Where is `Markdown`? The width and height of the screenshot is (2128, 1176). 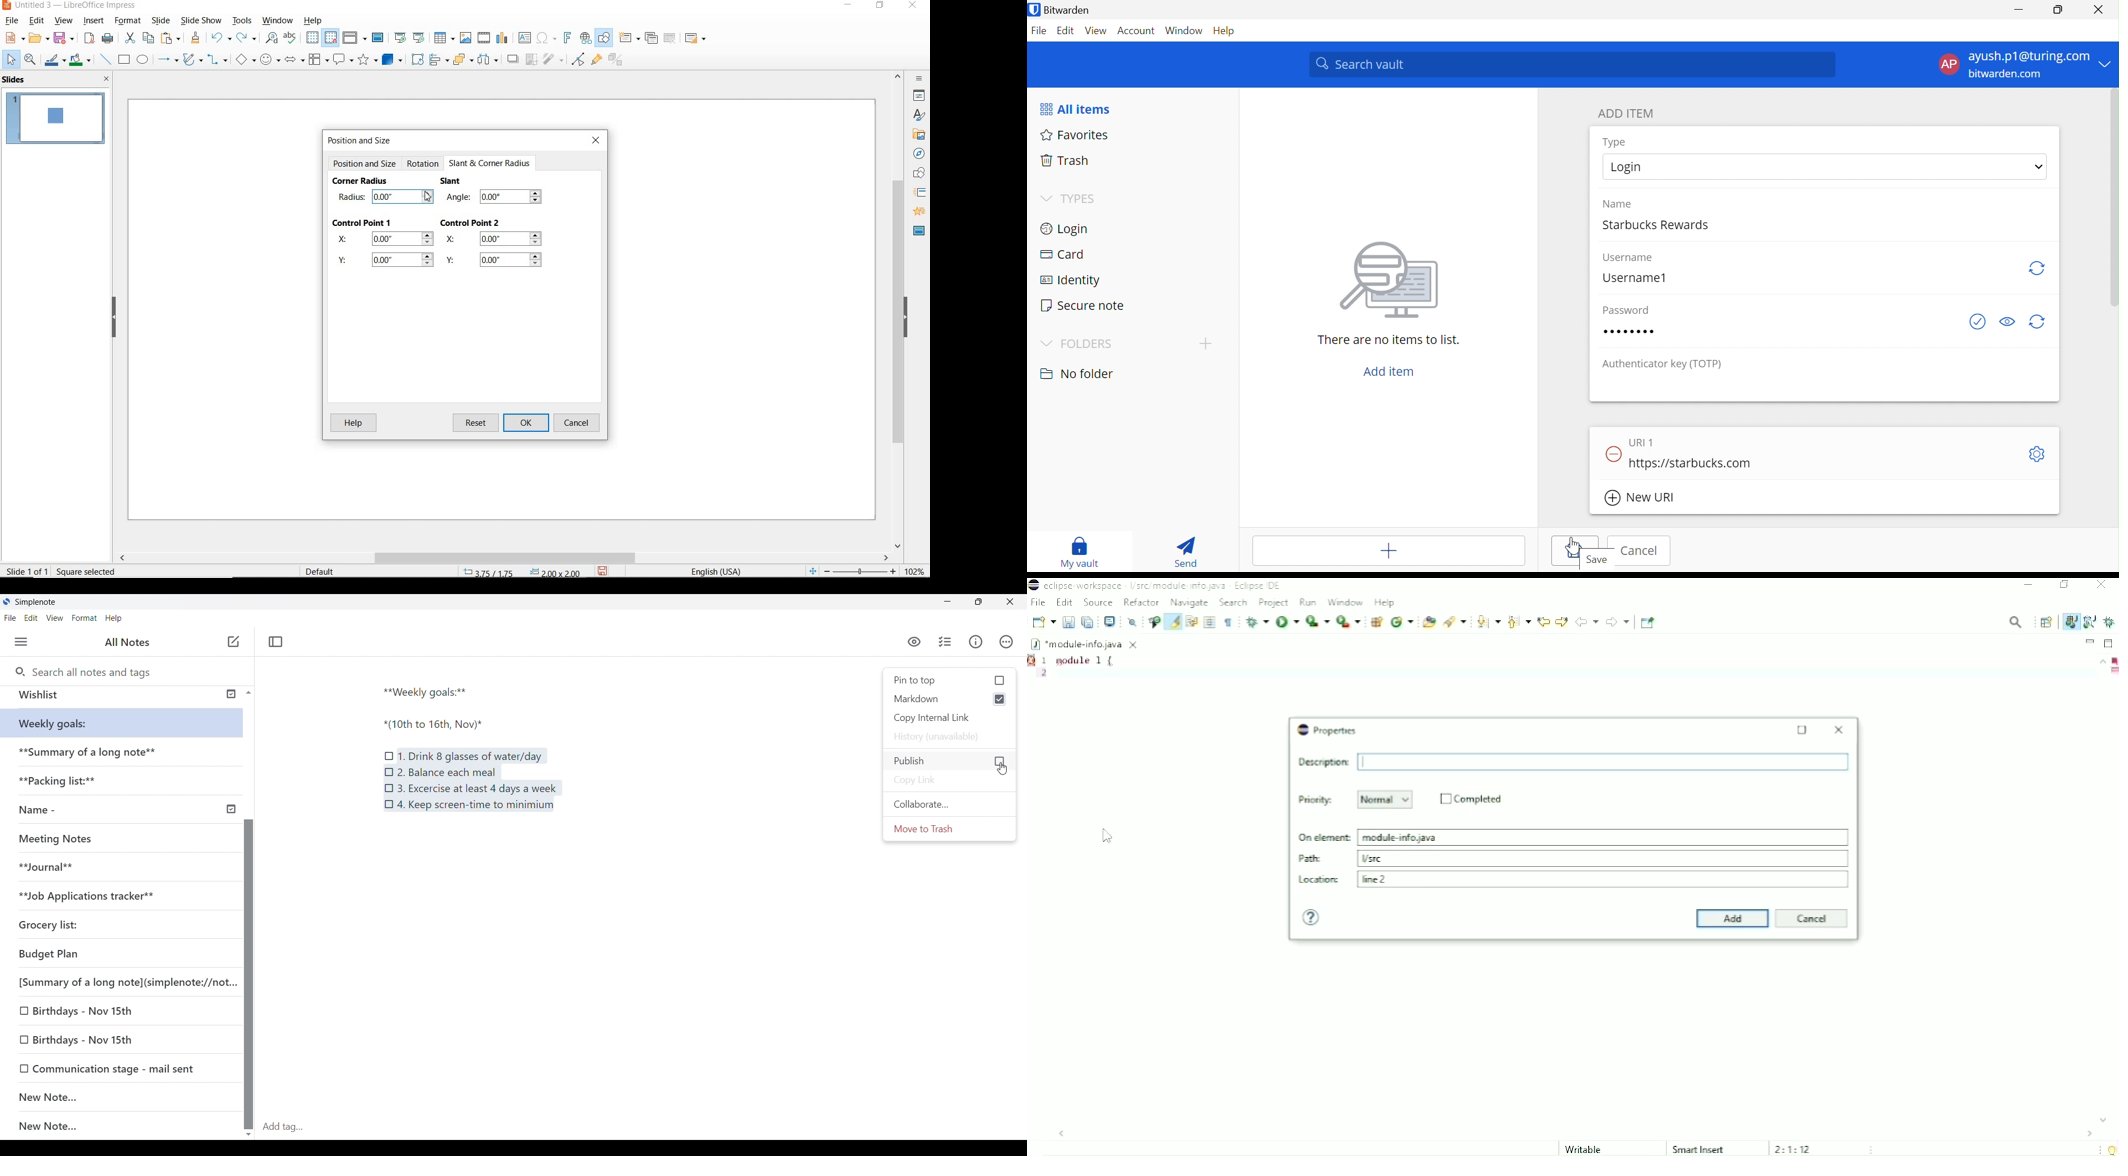
Markdown is located at coordinates (947, 698).